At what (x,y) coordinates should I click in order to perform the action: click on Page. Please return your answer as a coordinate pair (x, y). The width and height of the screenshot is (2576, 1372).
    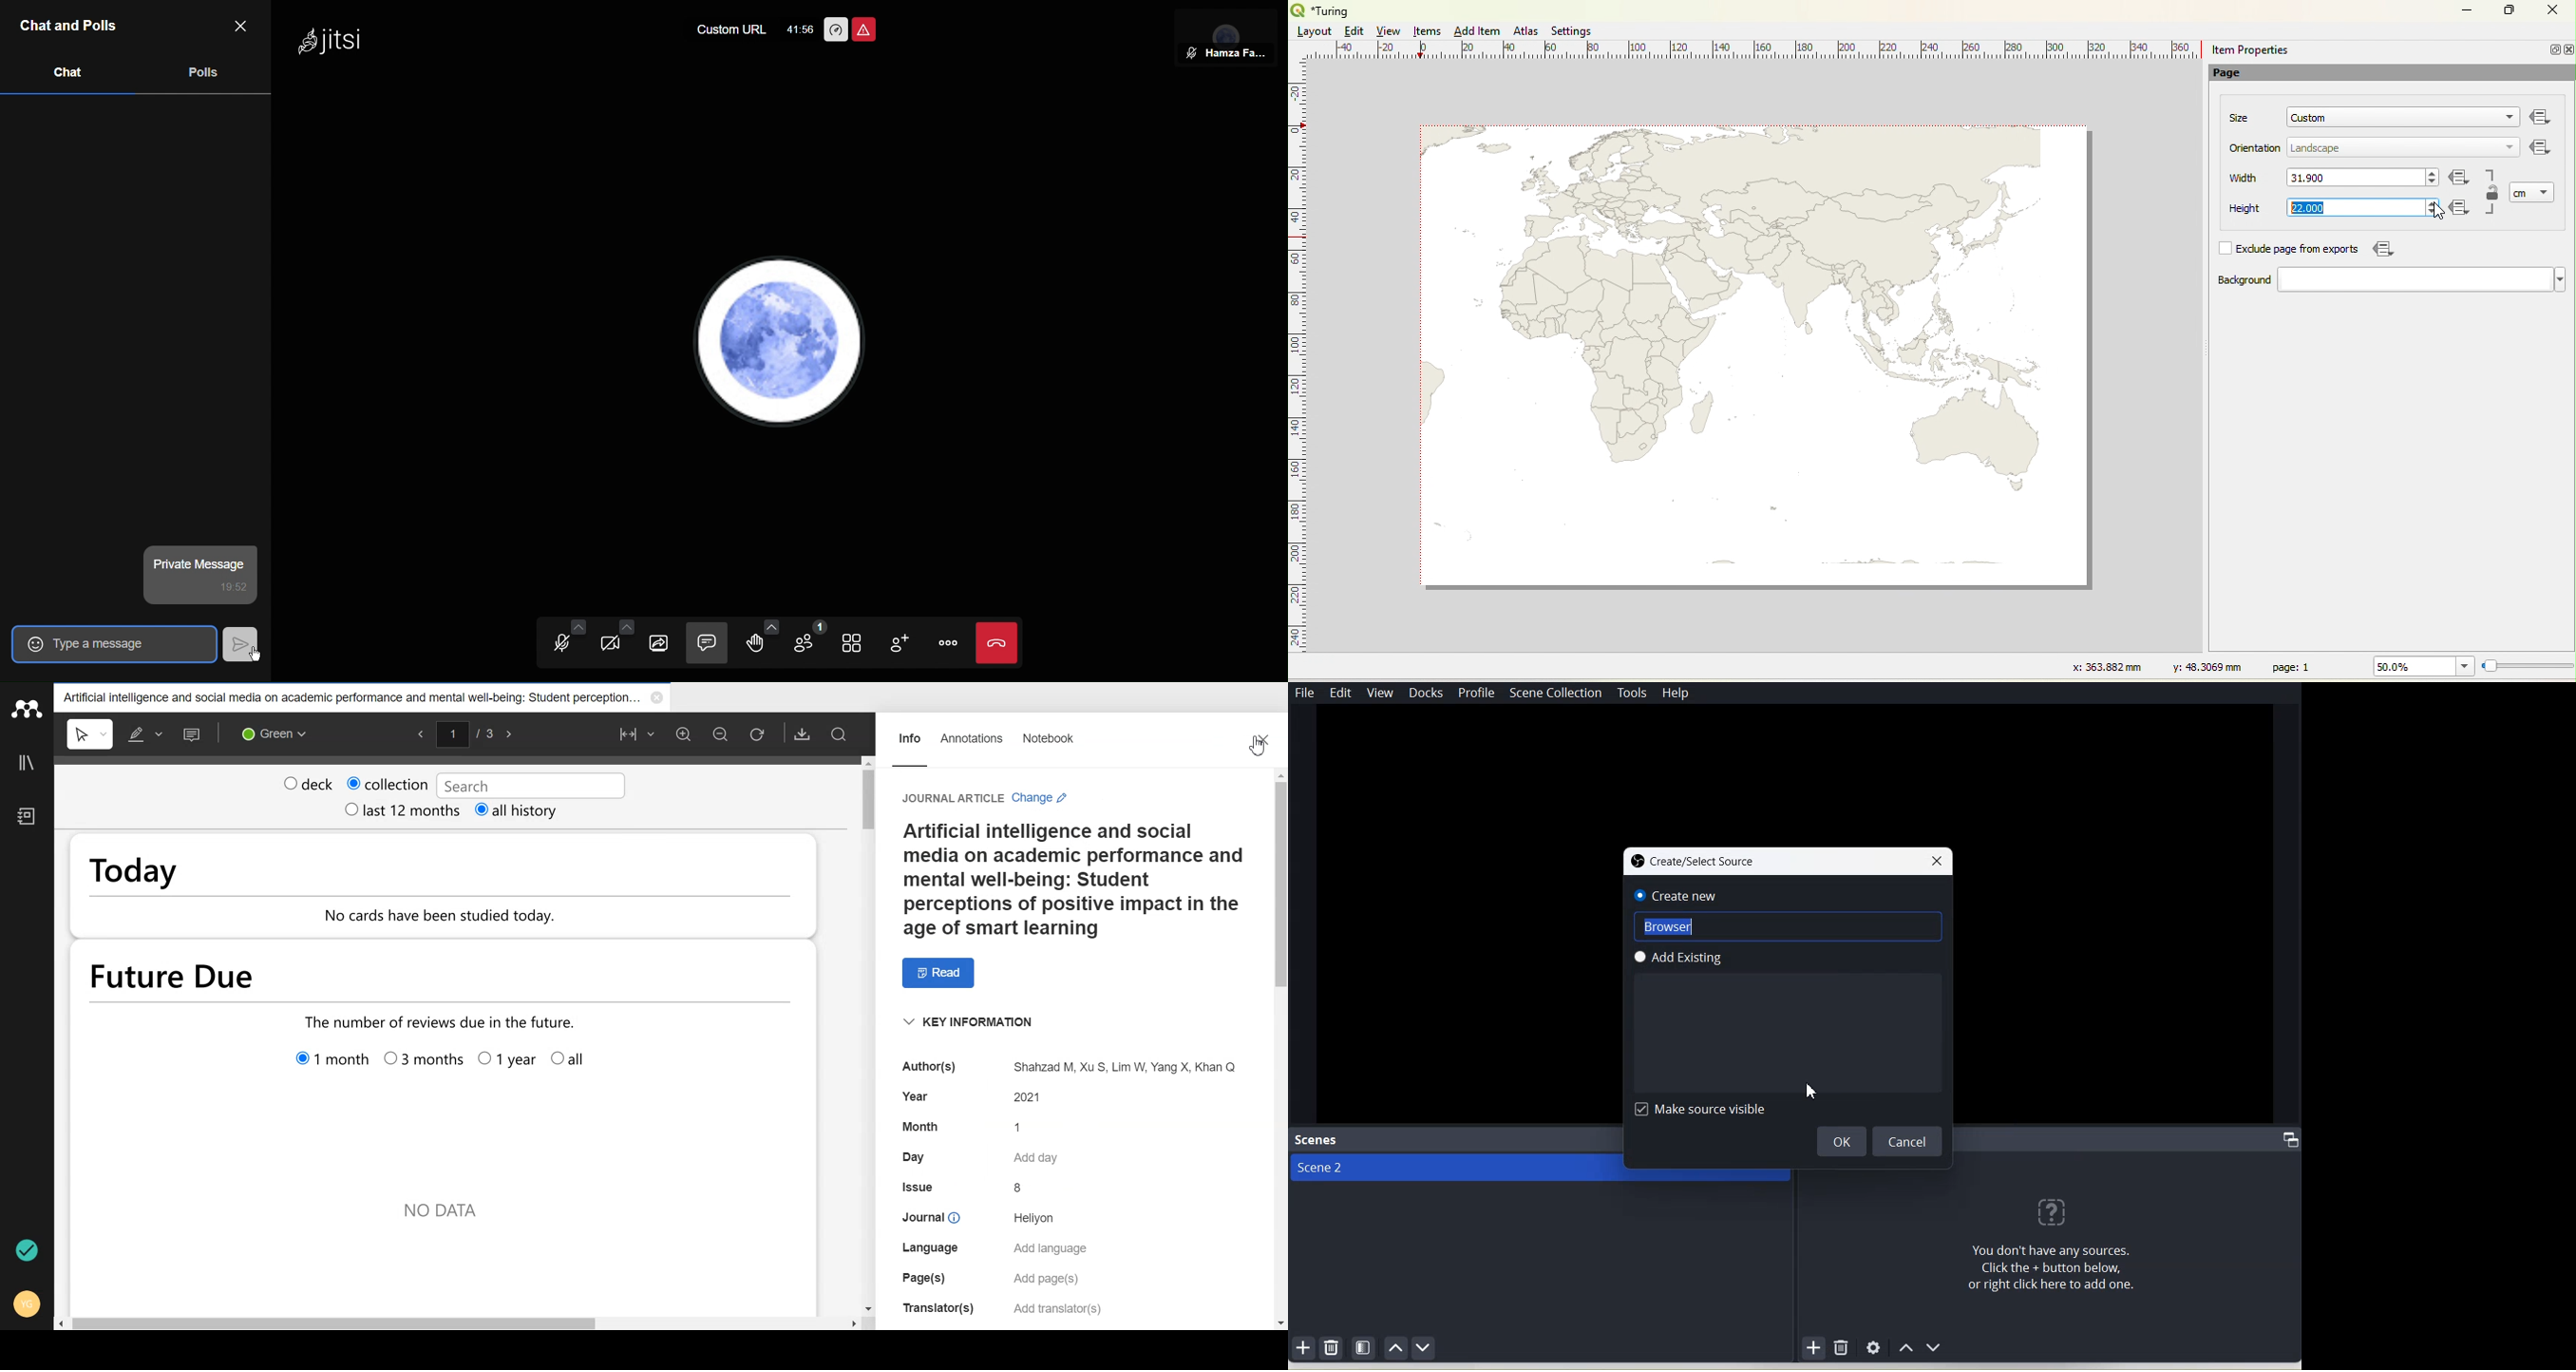
    Looking at the image, I should click on (2237, 75).